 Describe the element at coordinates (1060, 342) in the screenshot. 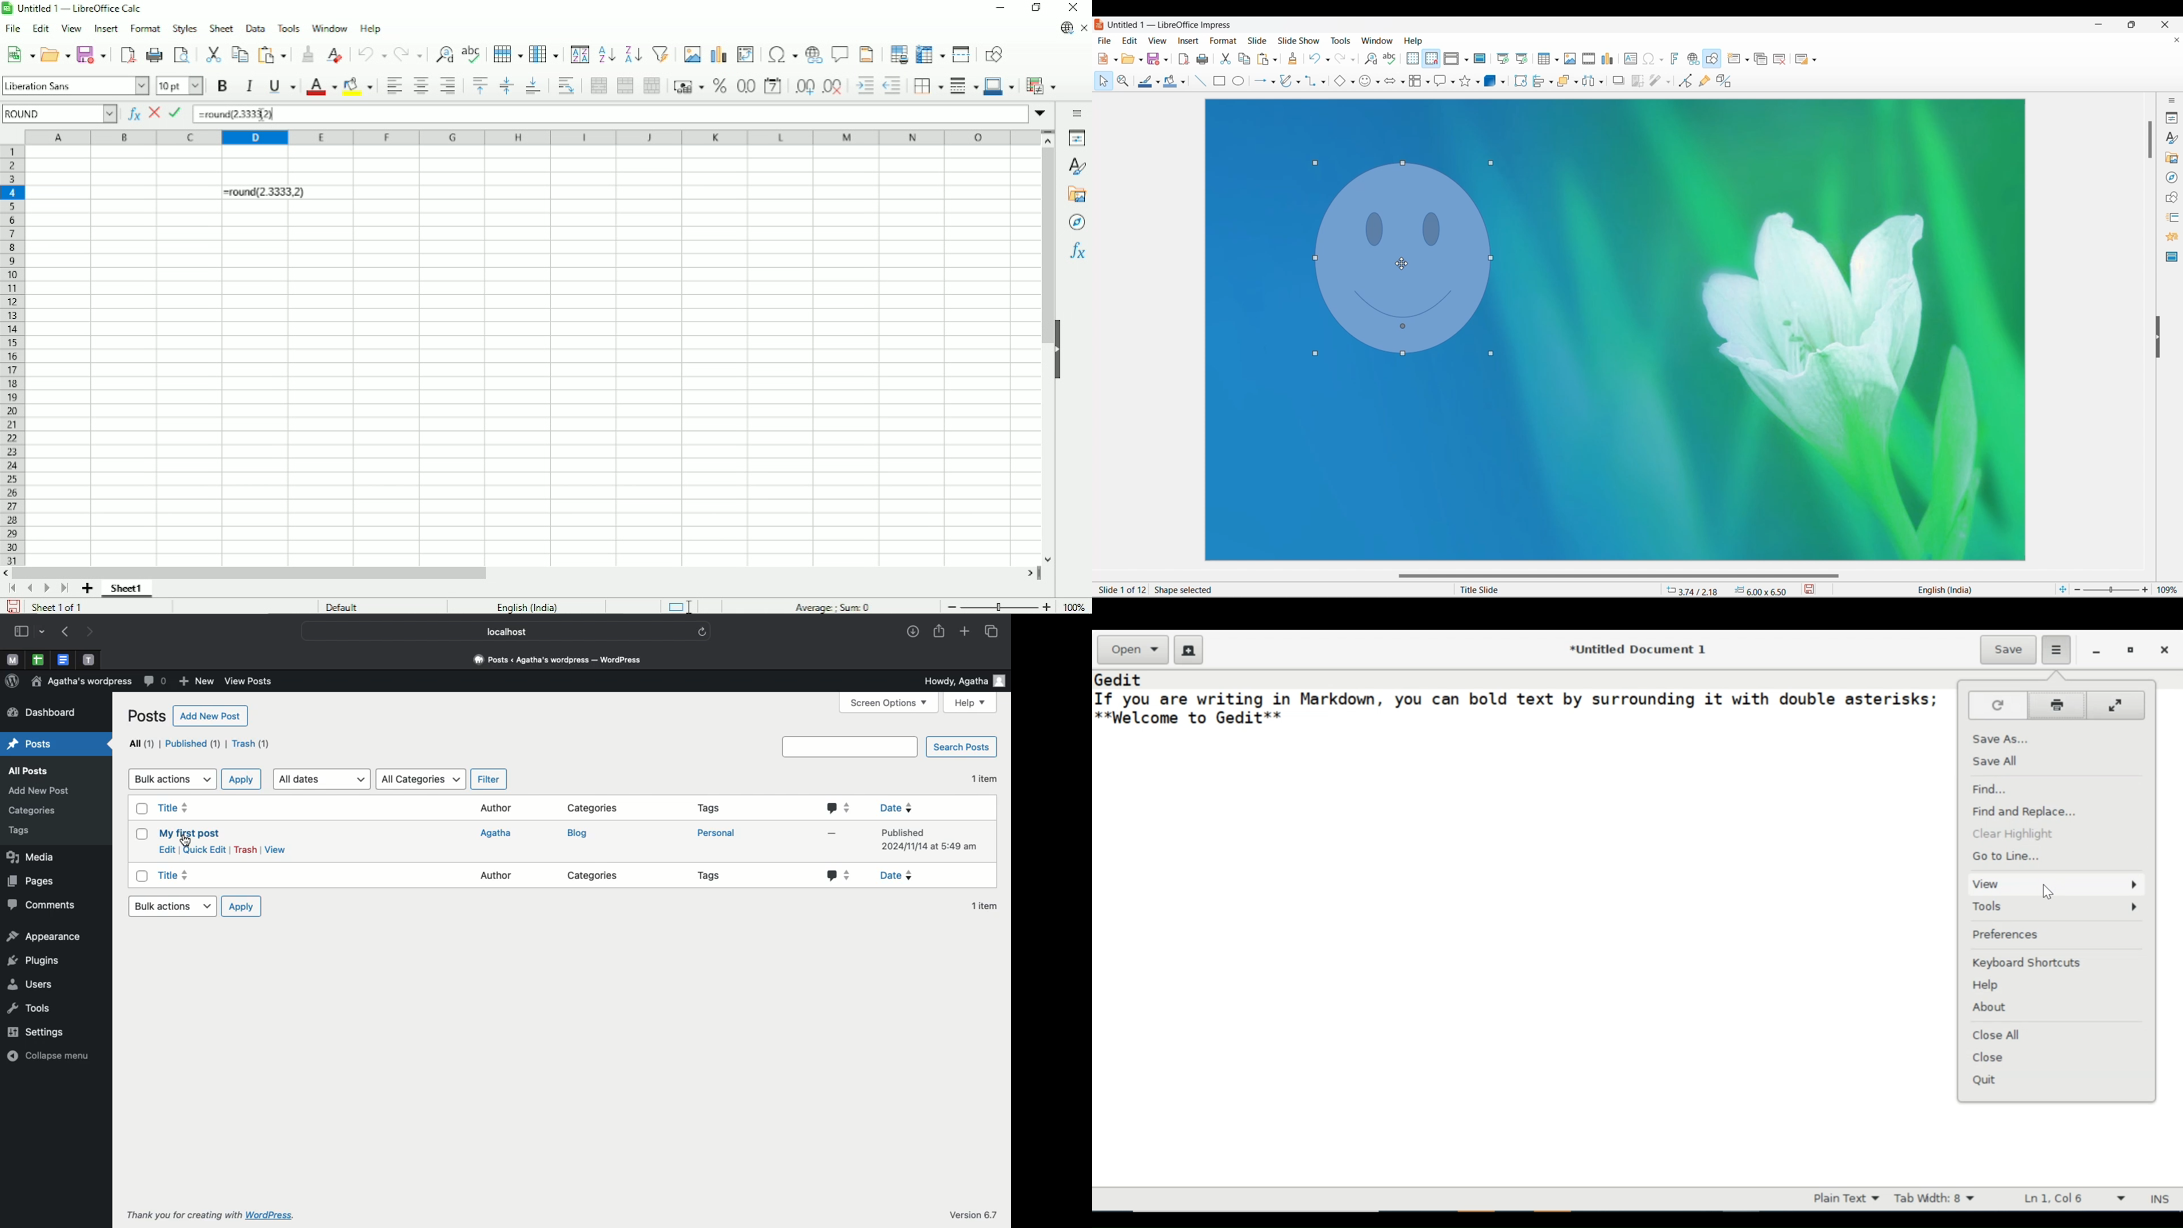

I see `Hide` at that location.